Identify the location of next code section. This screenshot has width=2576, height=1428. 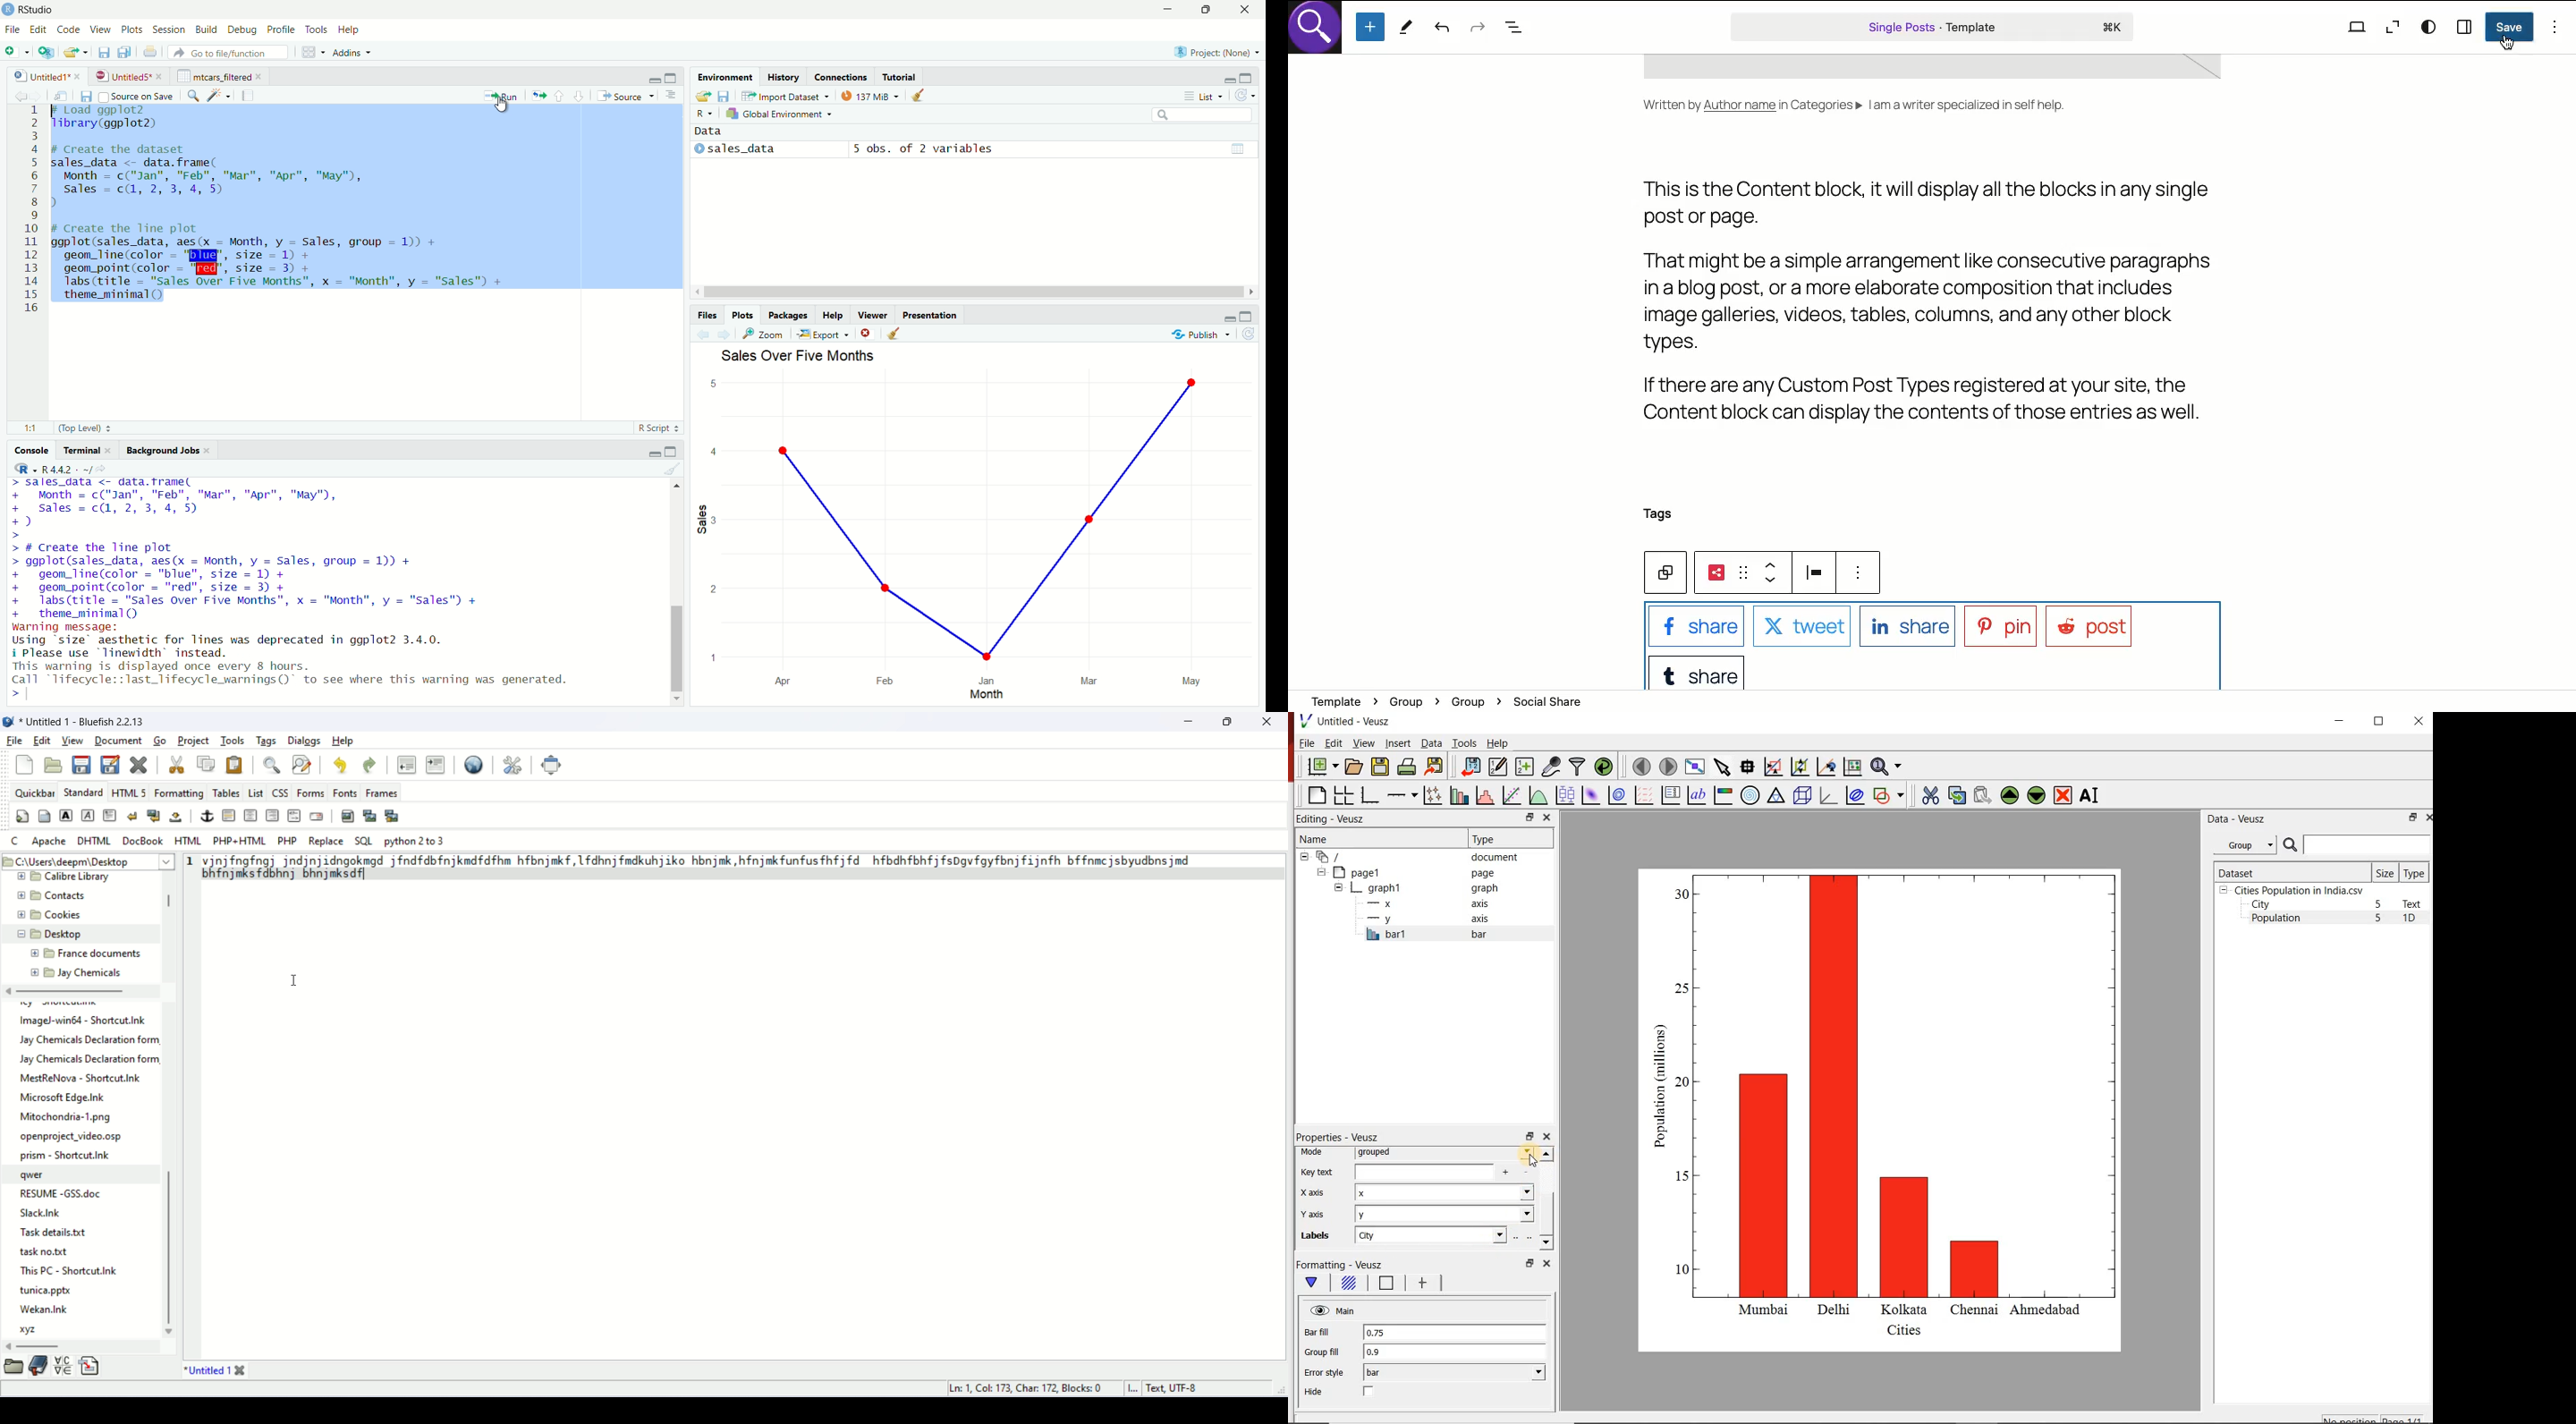
(579, 96).